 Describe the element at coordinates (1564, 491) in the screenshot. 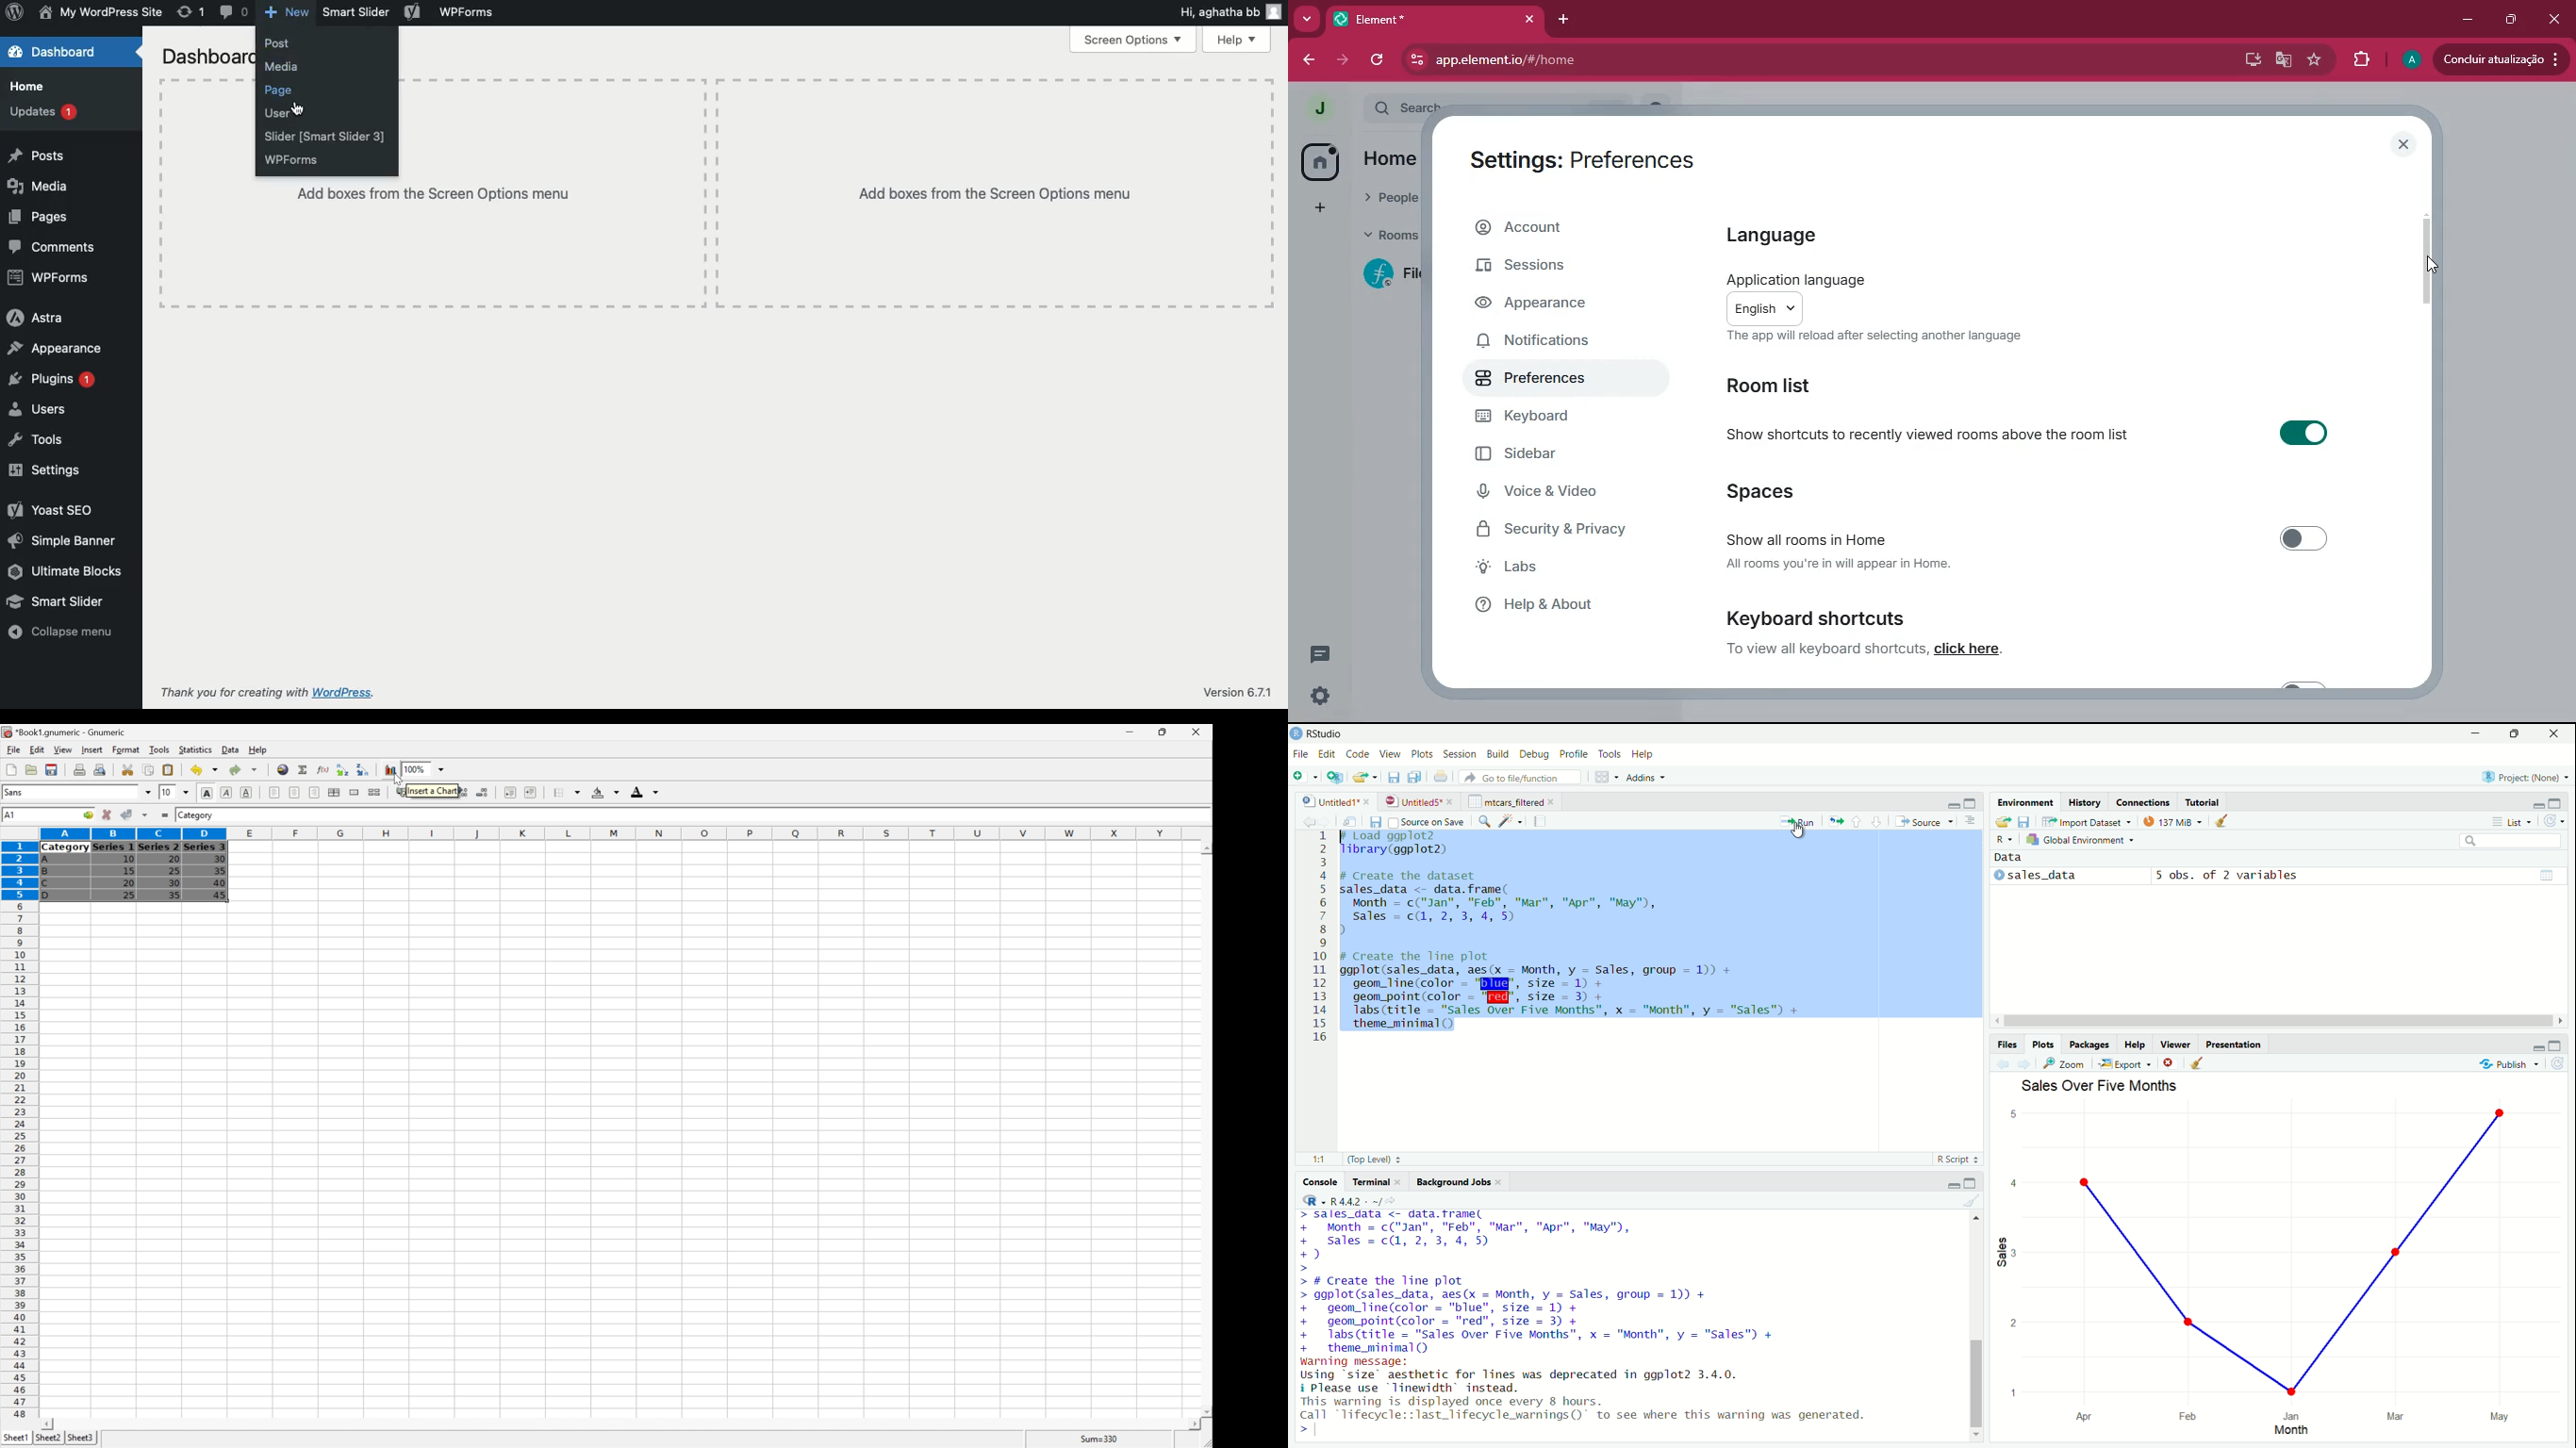

I see `voice & video` at that location.